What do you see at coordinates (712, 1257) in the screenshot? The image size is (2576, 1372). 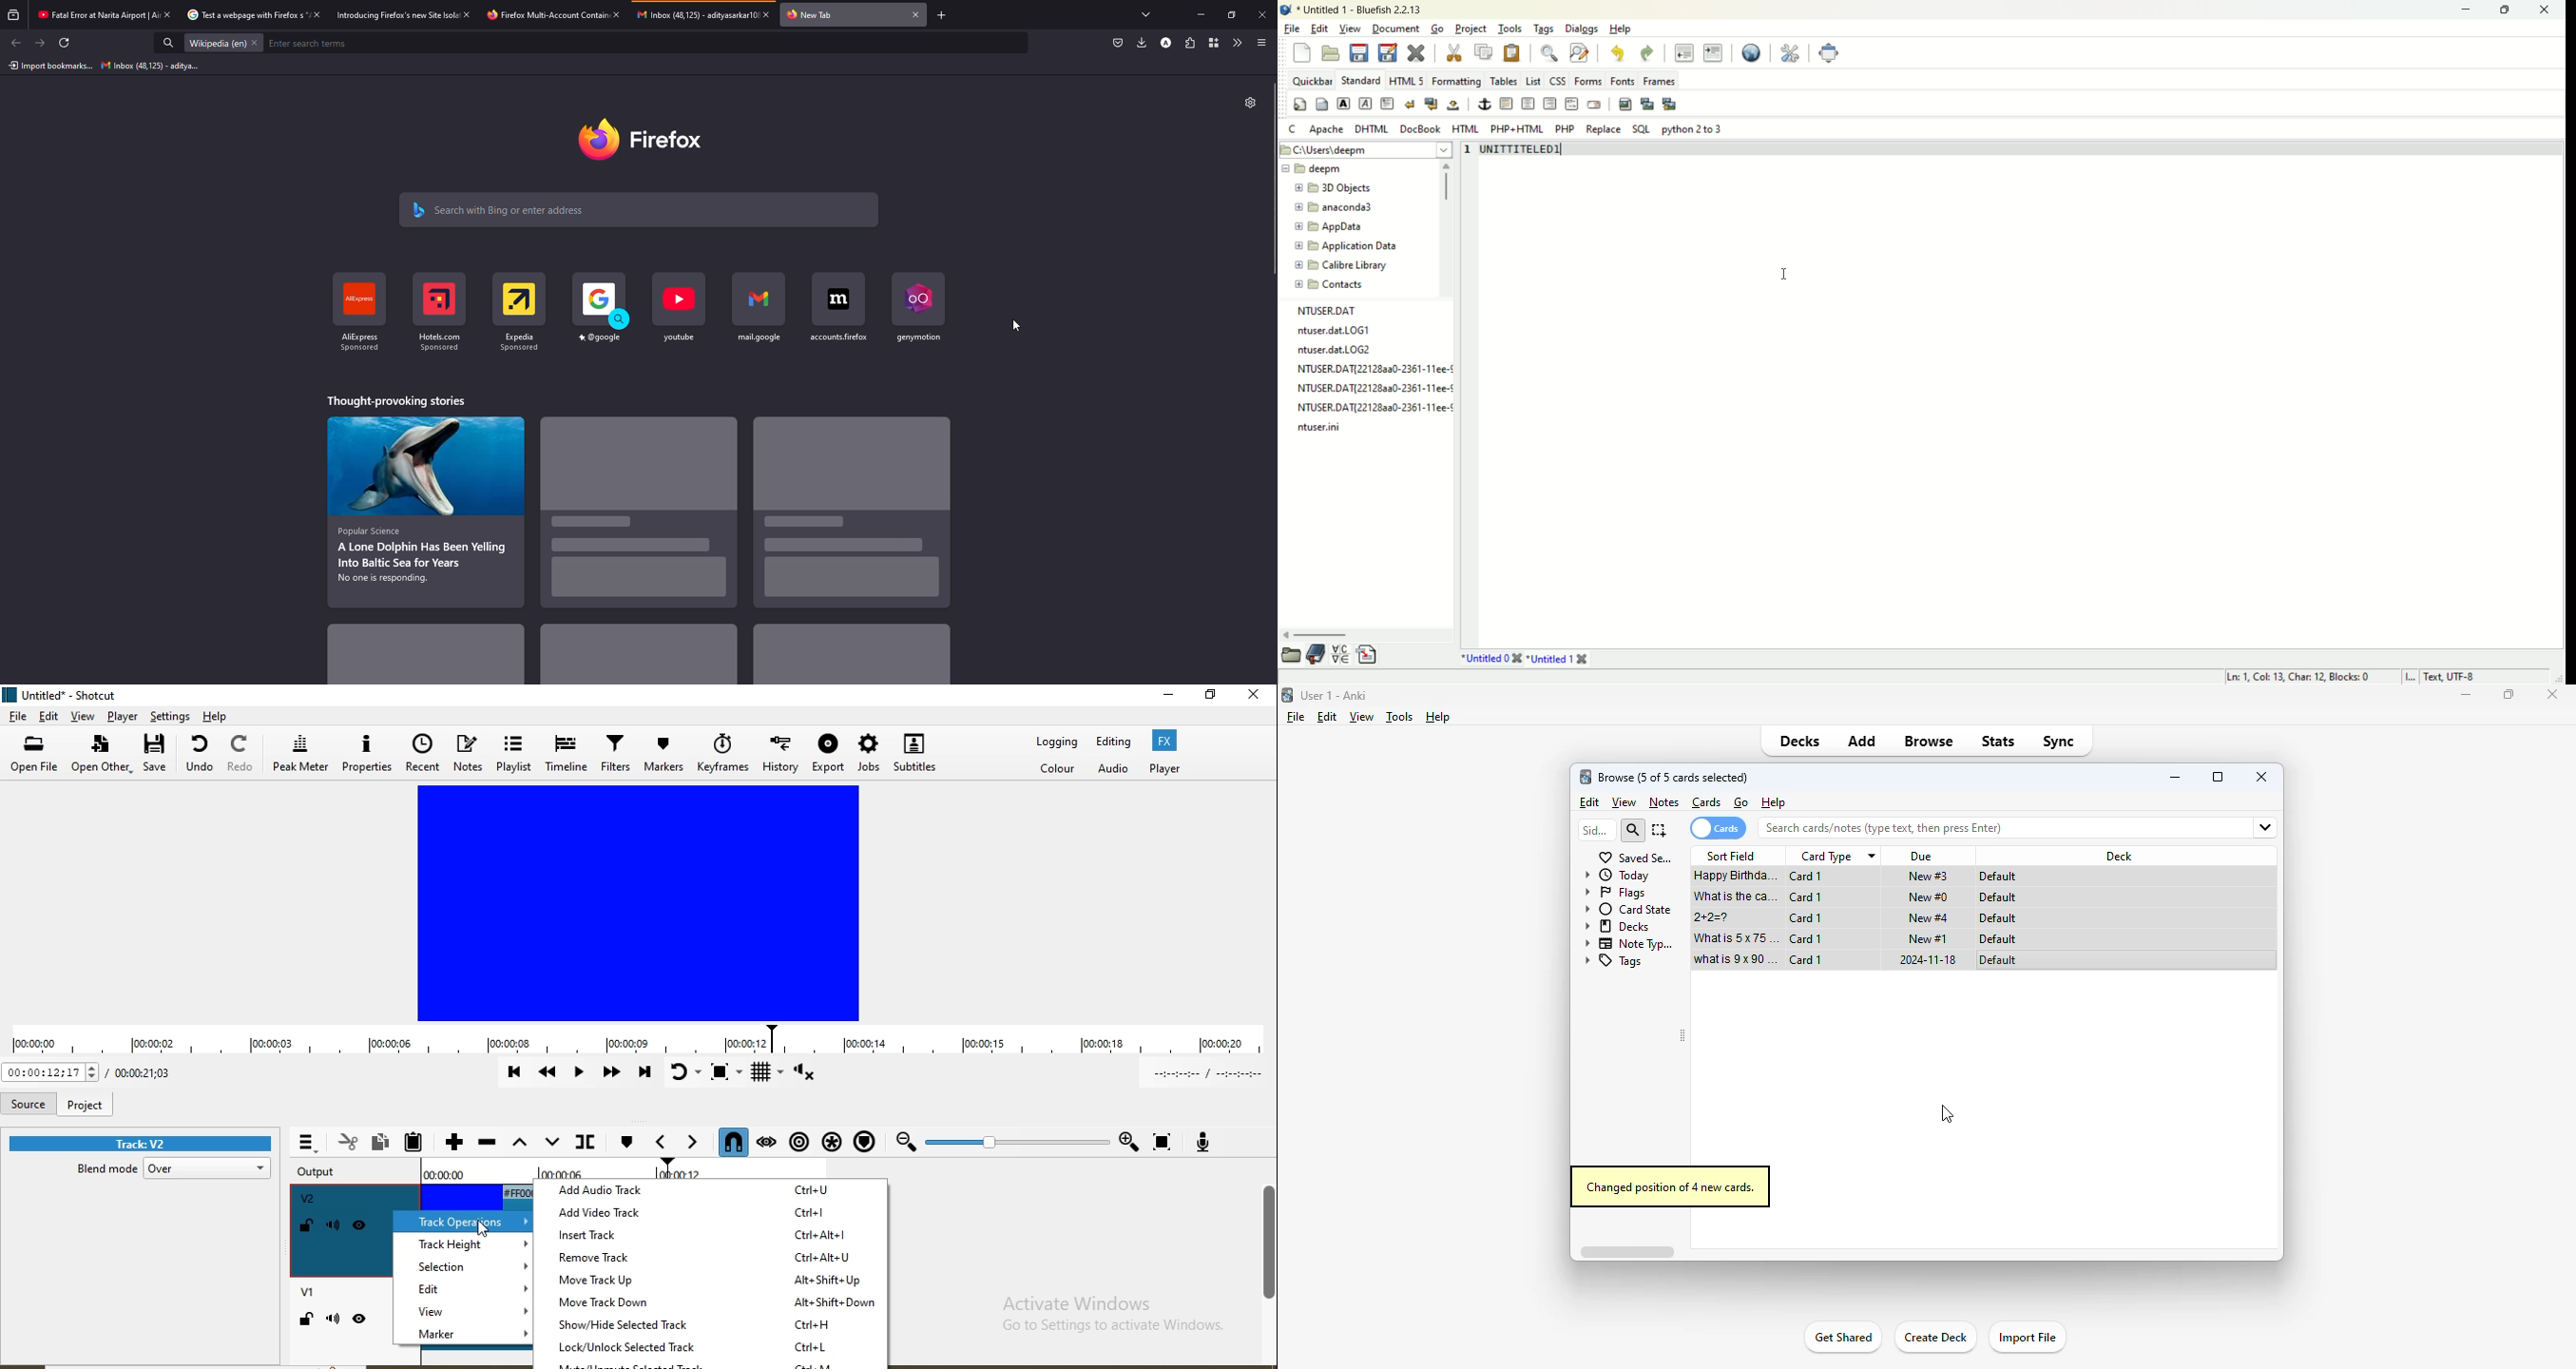 I see `remove track` at bounding box center [712, 1257].